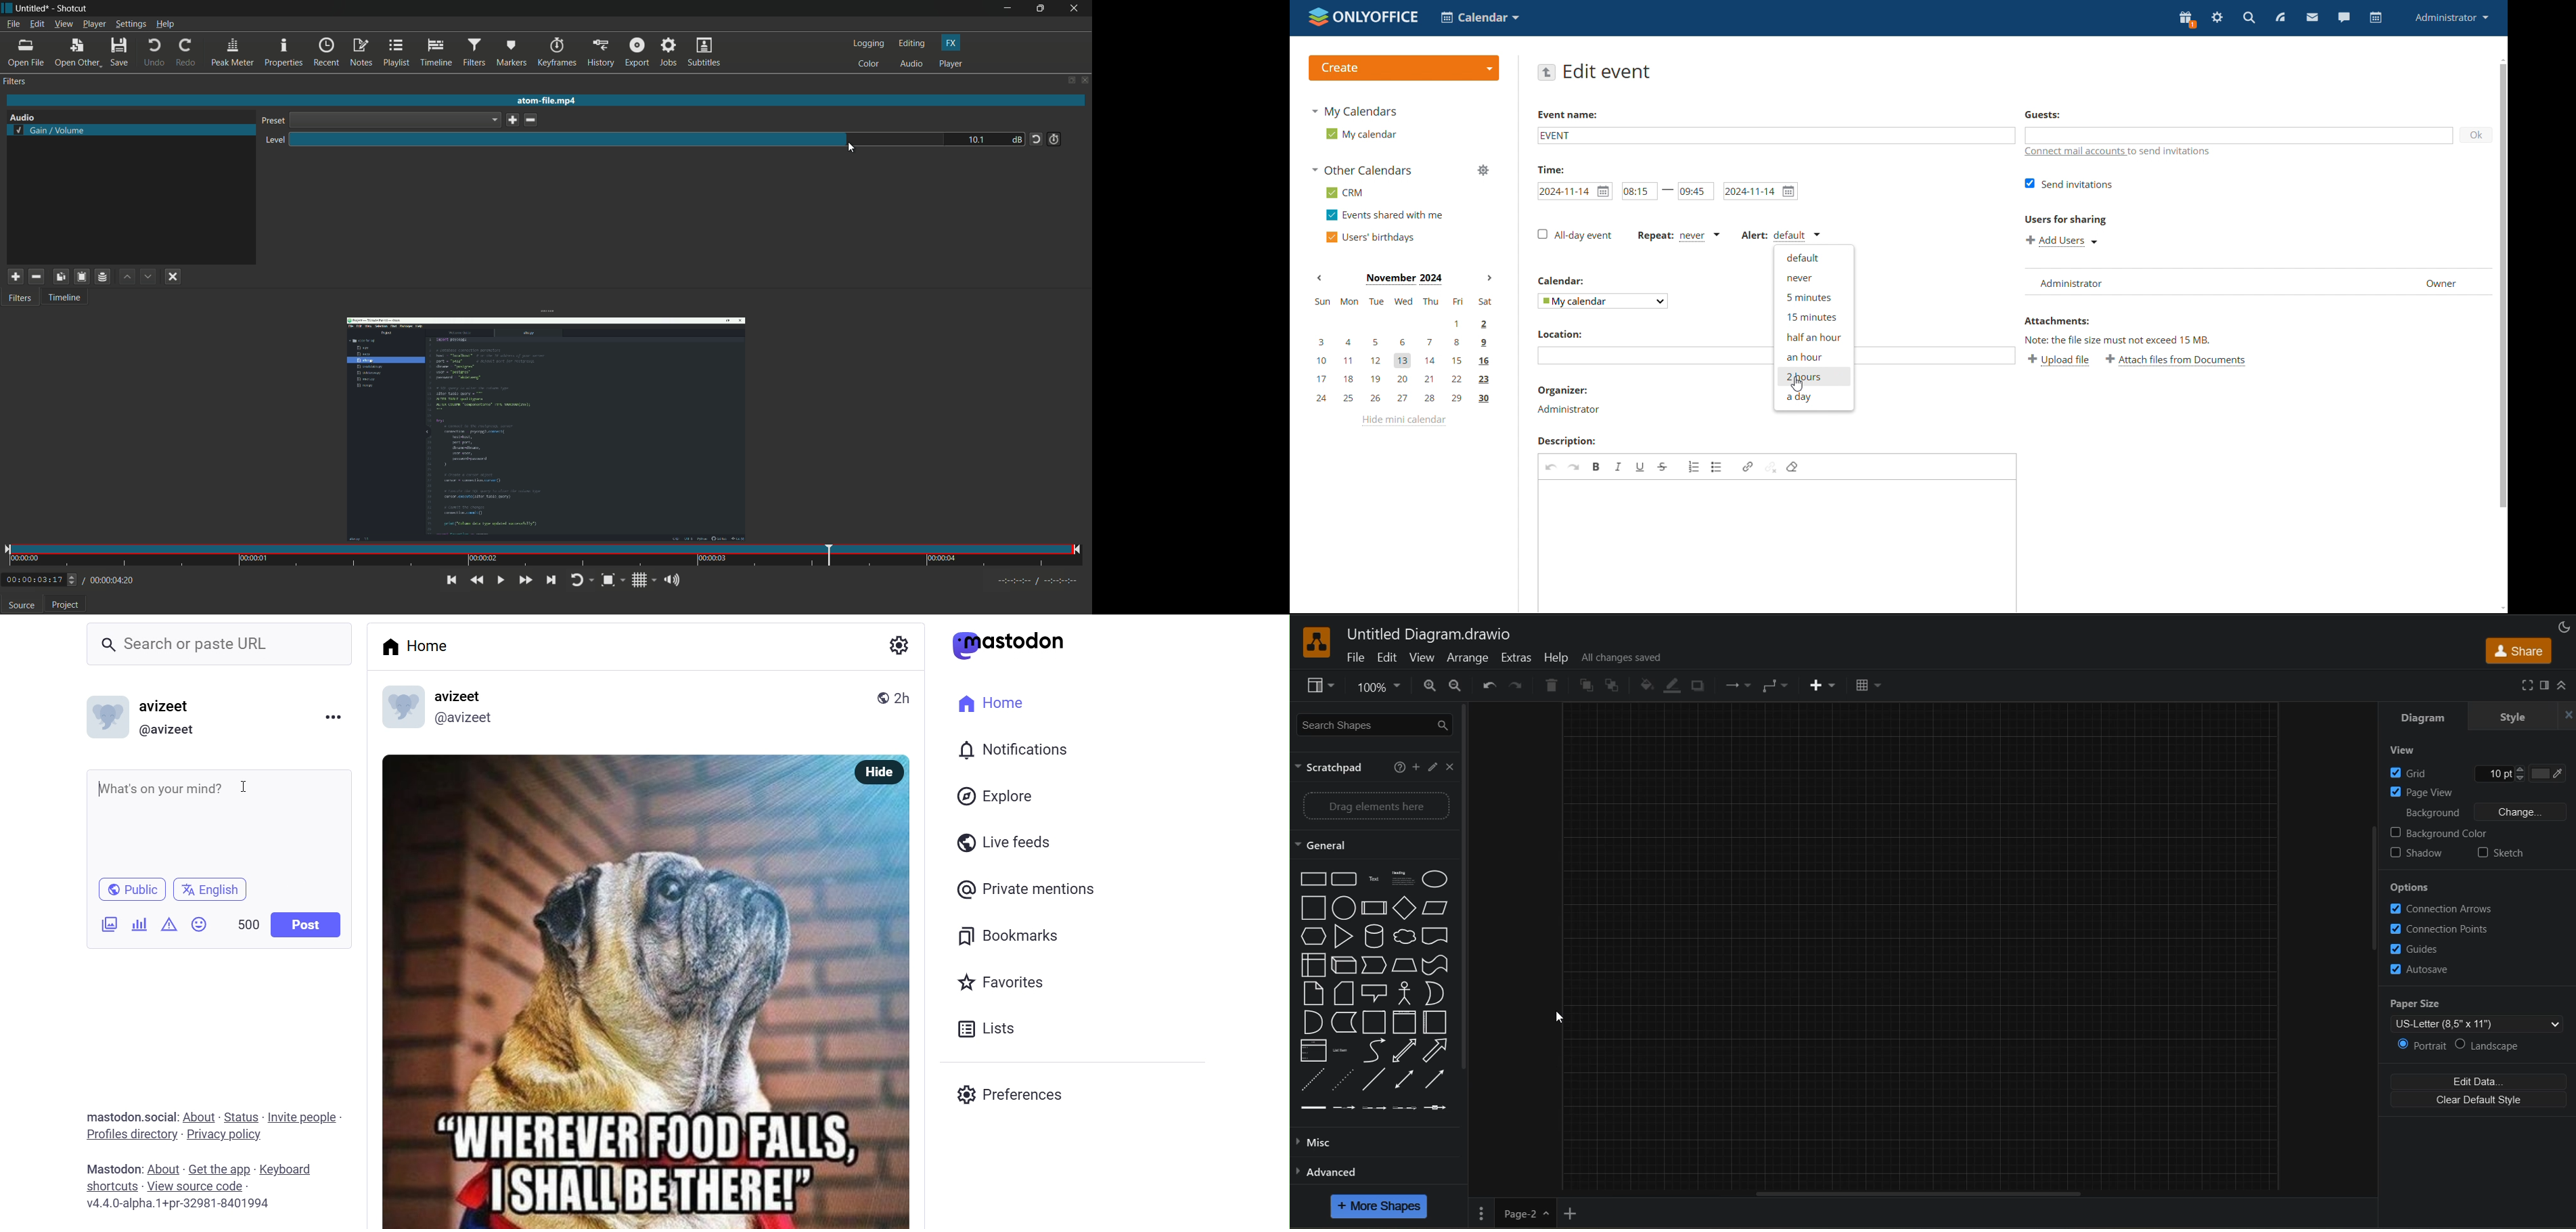 This screenshot has height=1232, width=2576. What do you see at coordinates (327, 53) in the screenshot?
I see `recent` at bounding box center [327, 53].